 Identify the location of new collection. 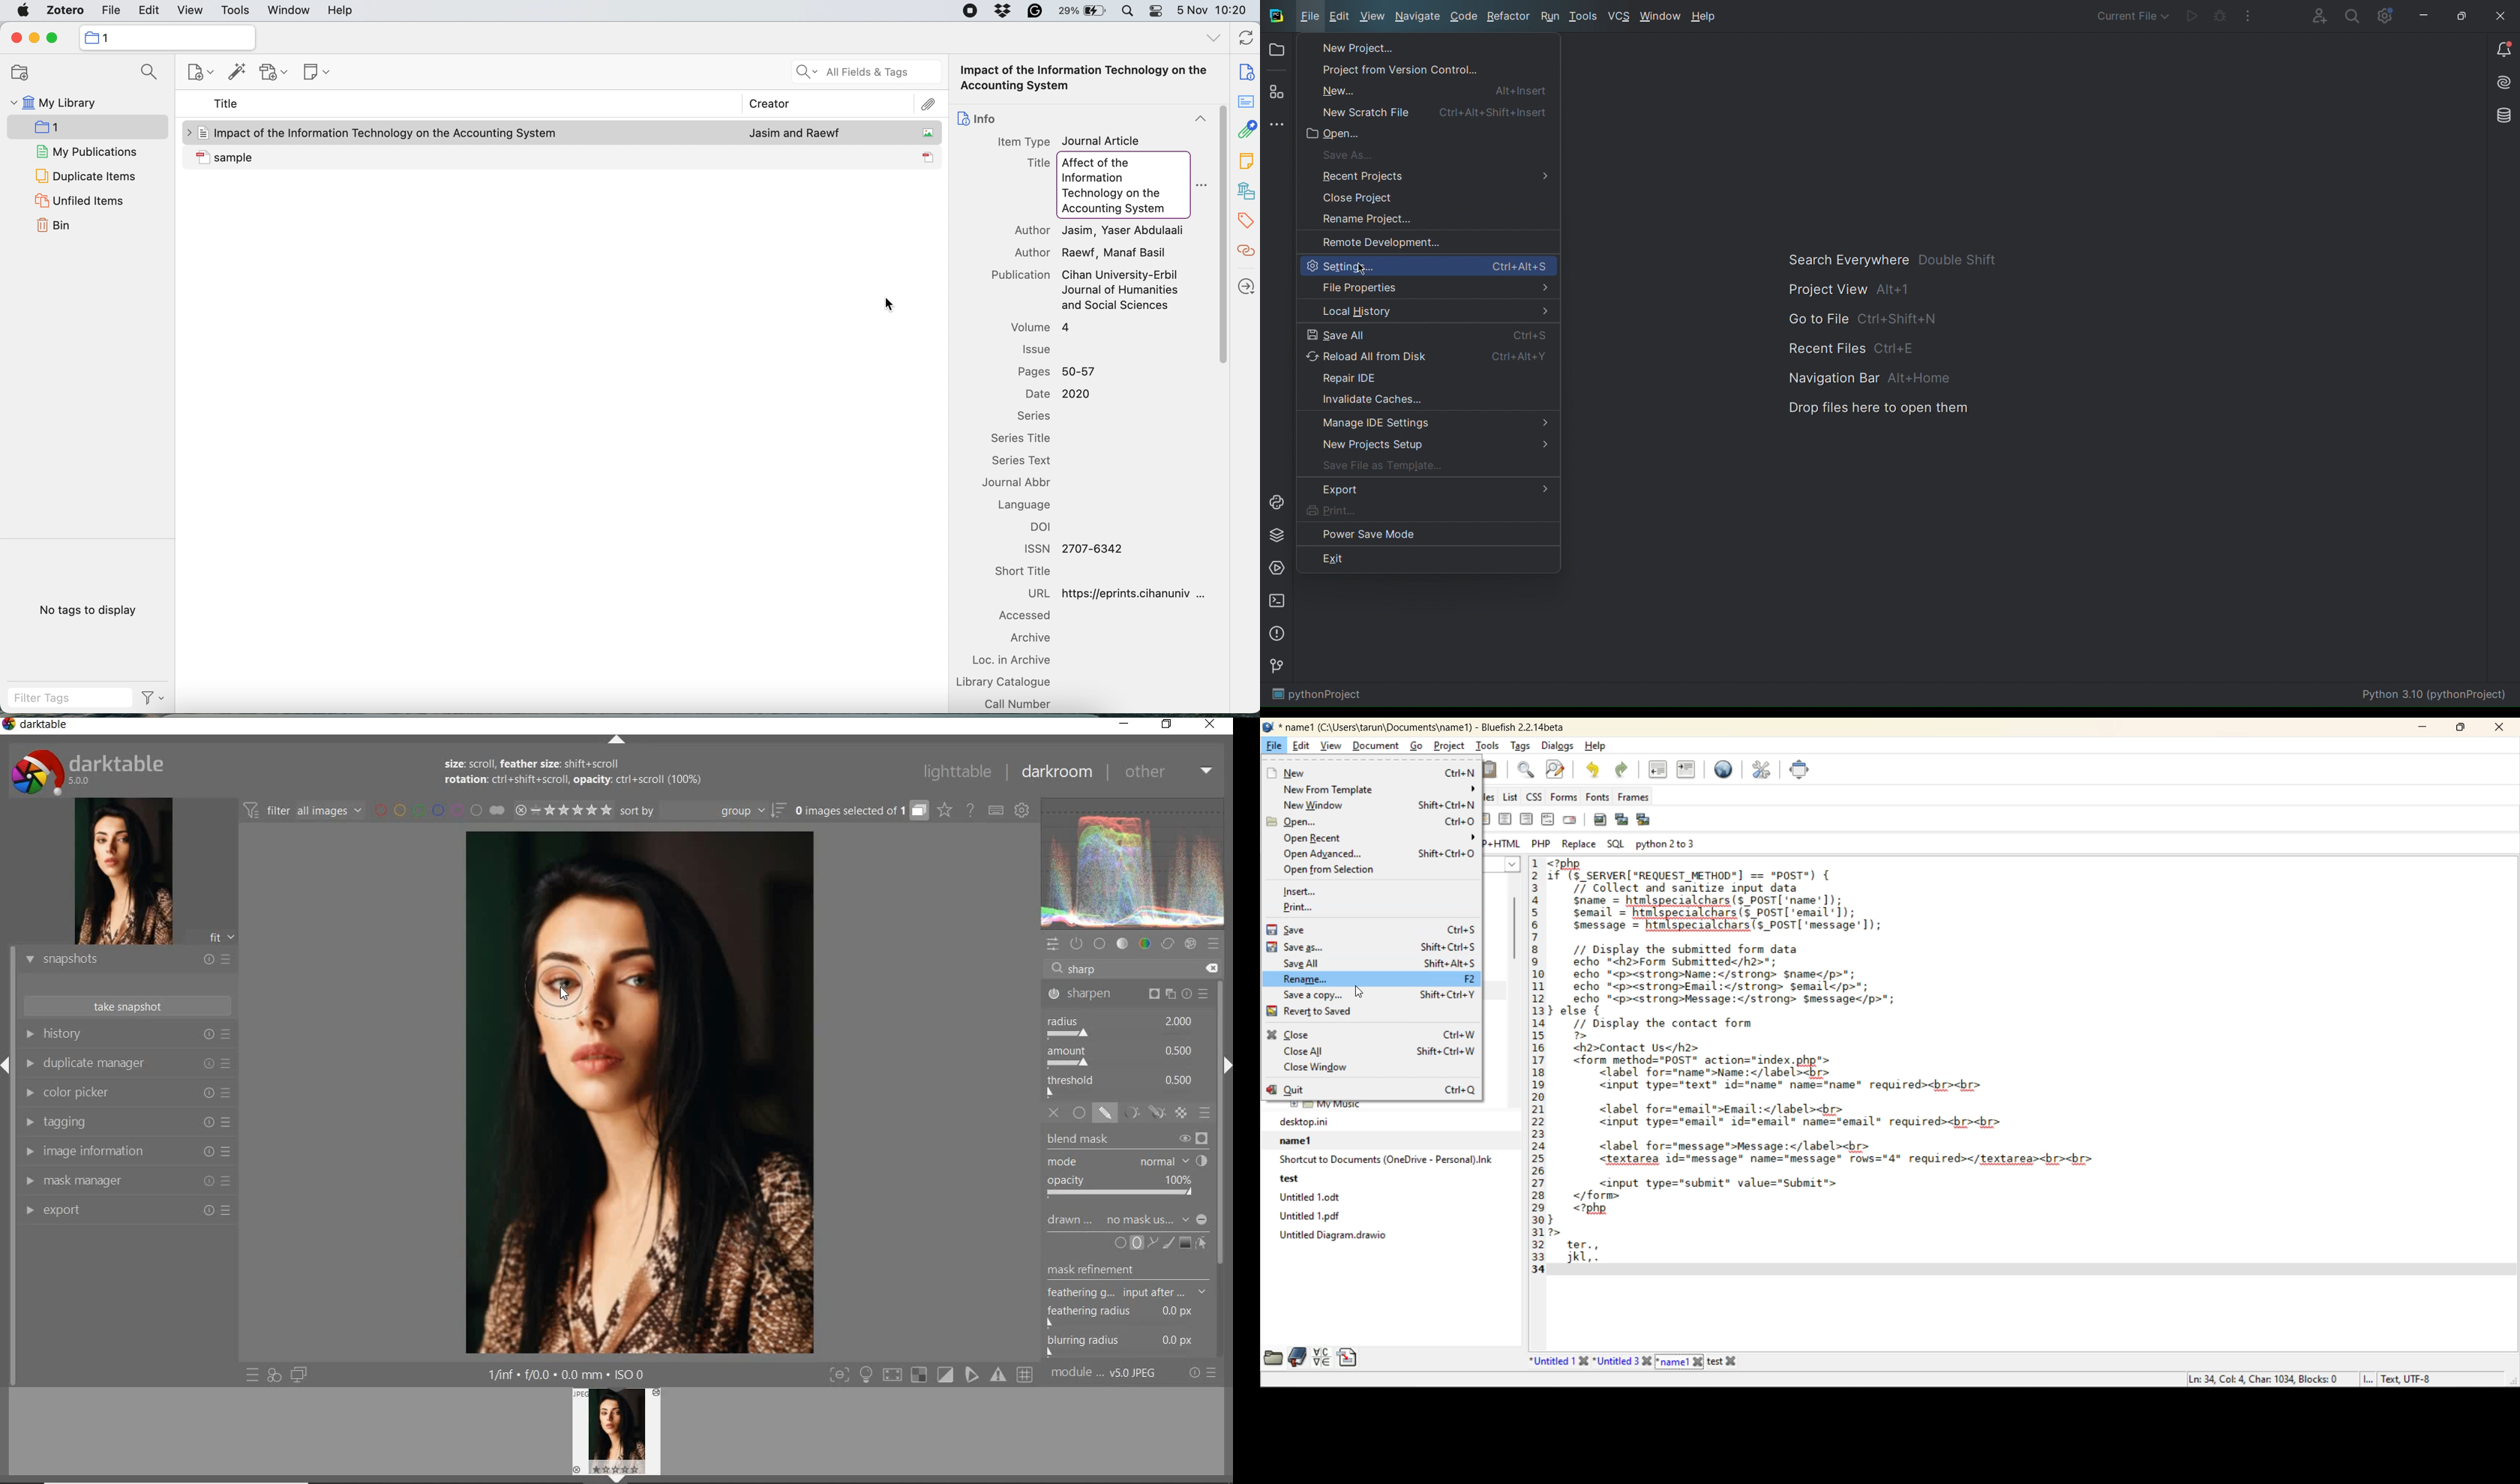
(85, 127).